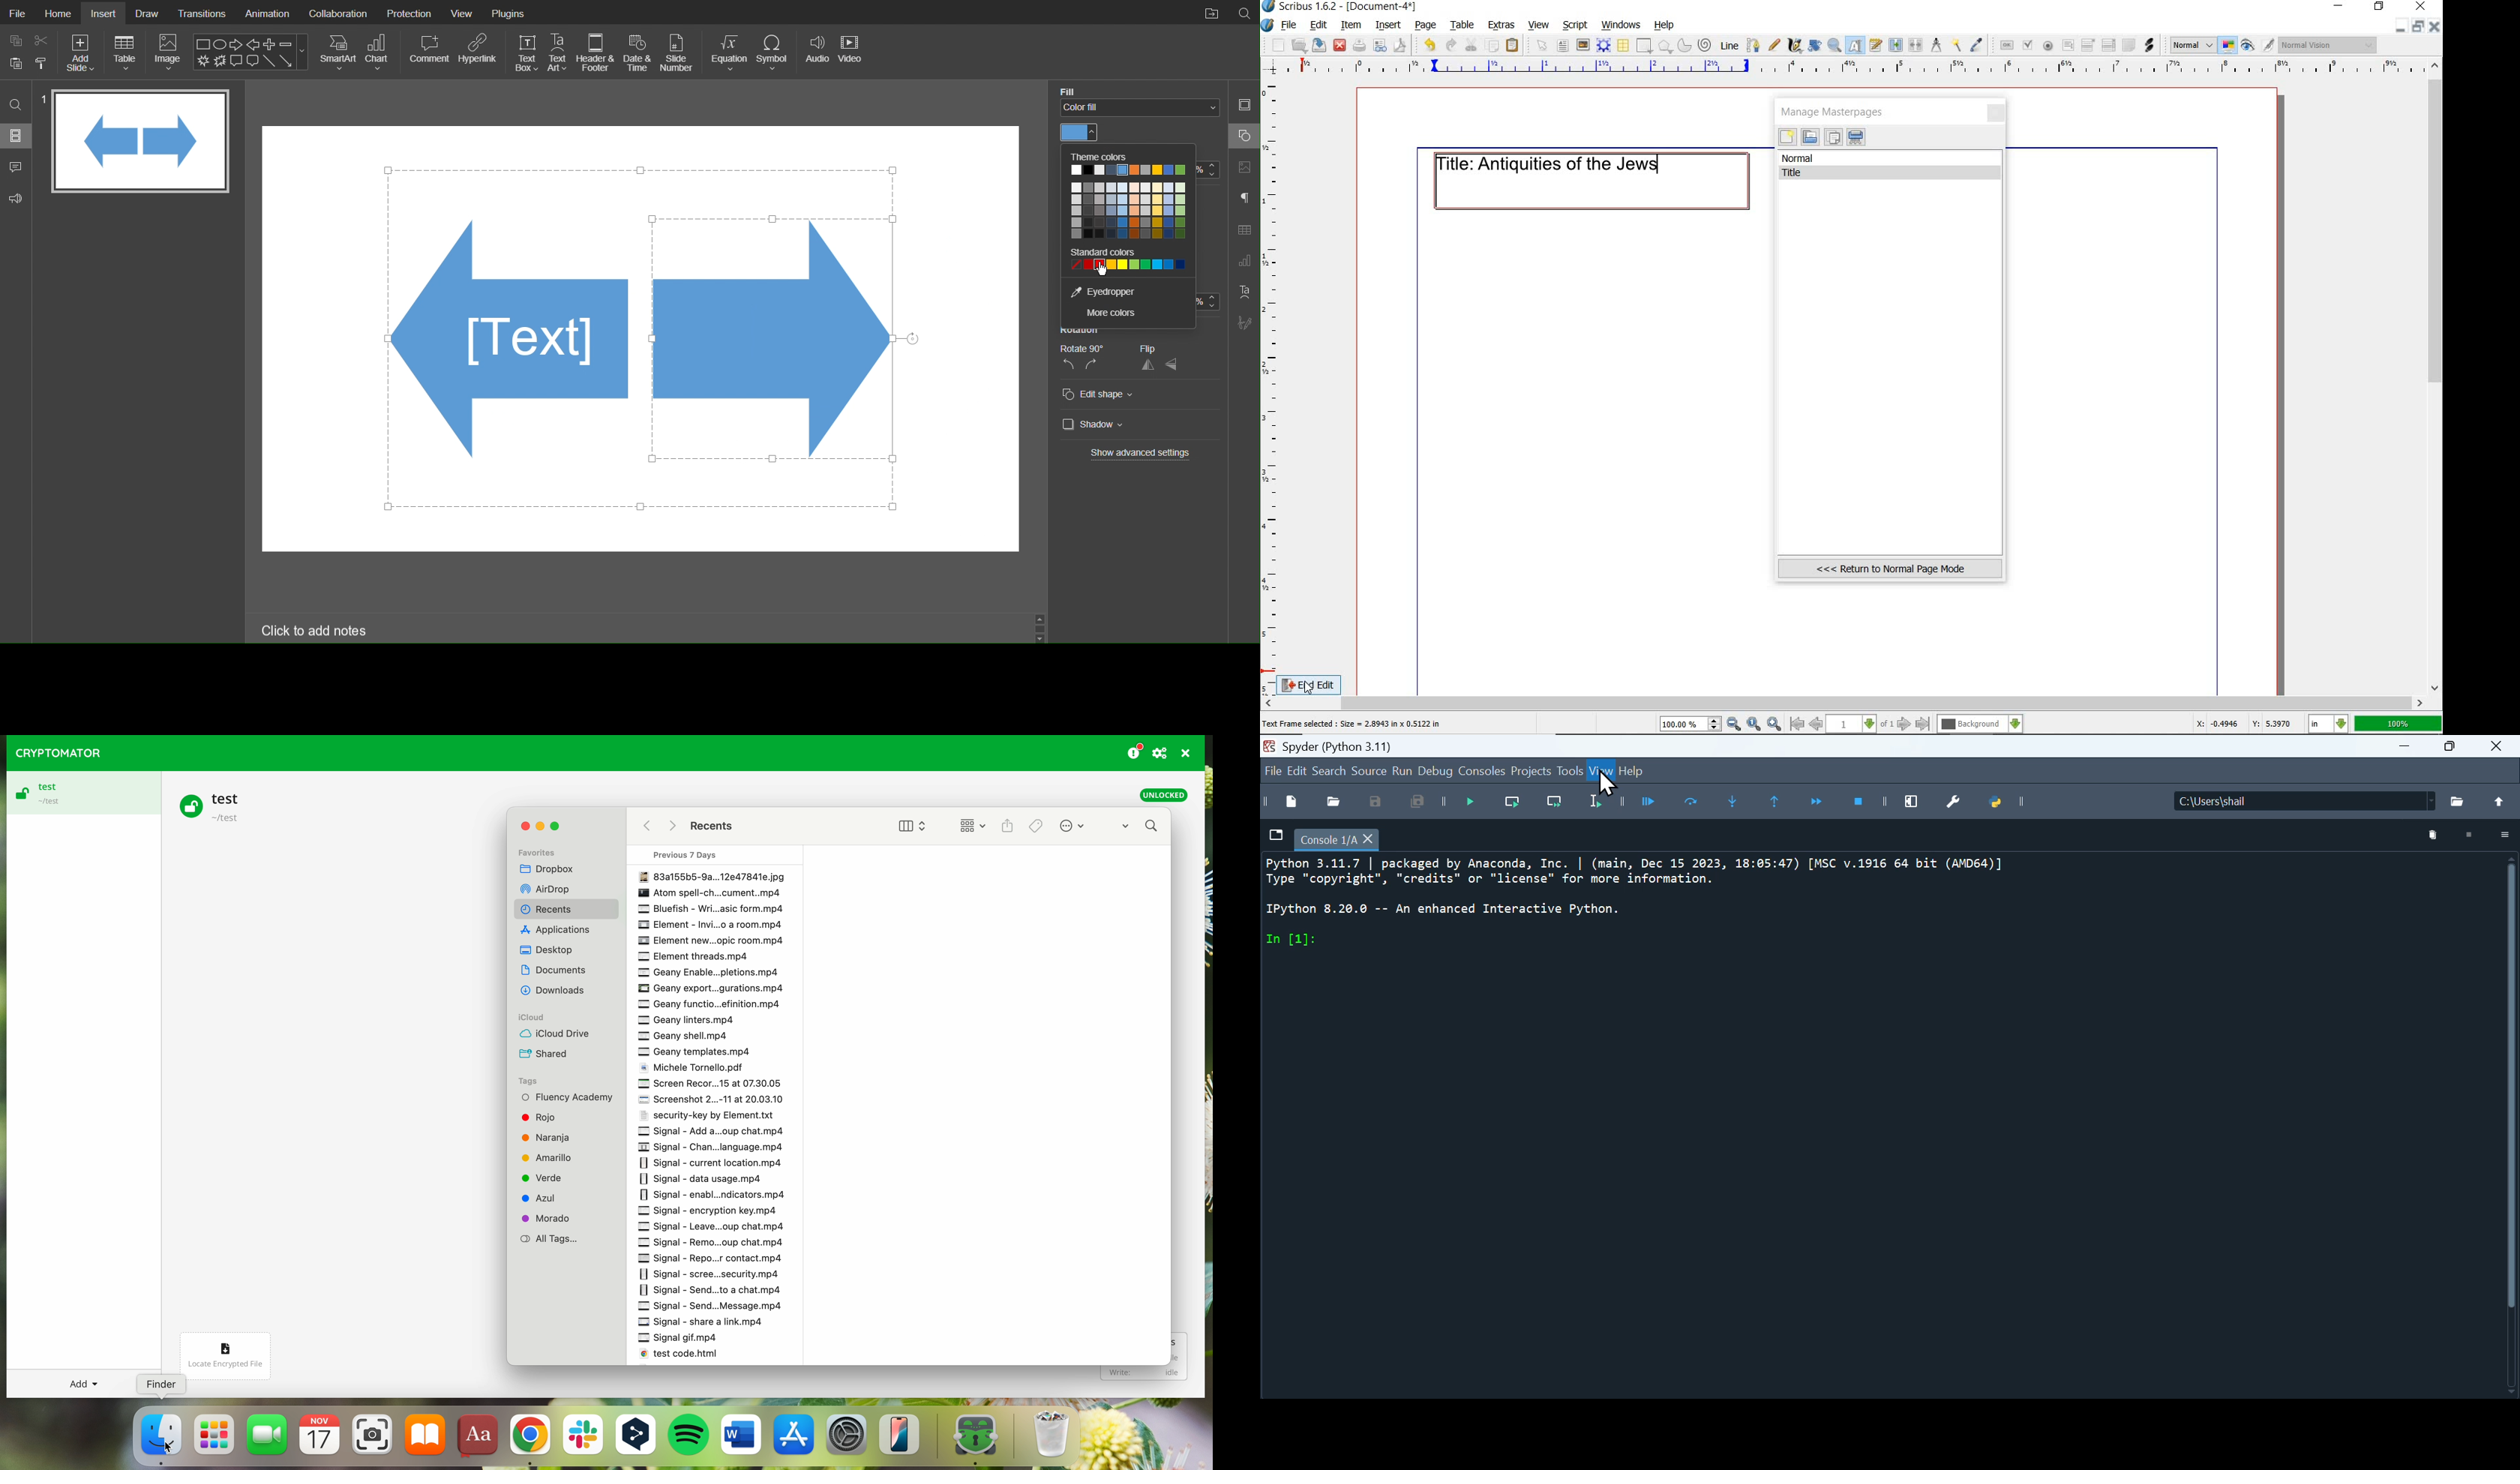  What do you see at coordinates (1877, 46) in the screenshot?
I see `edit text with story editor` at bounding box center [1877, 46].